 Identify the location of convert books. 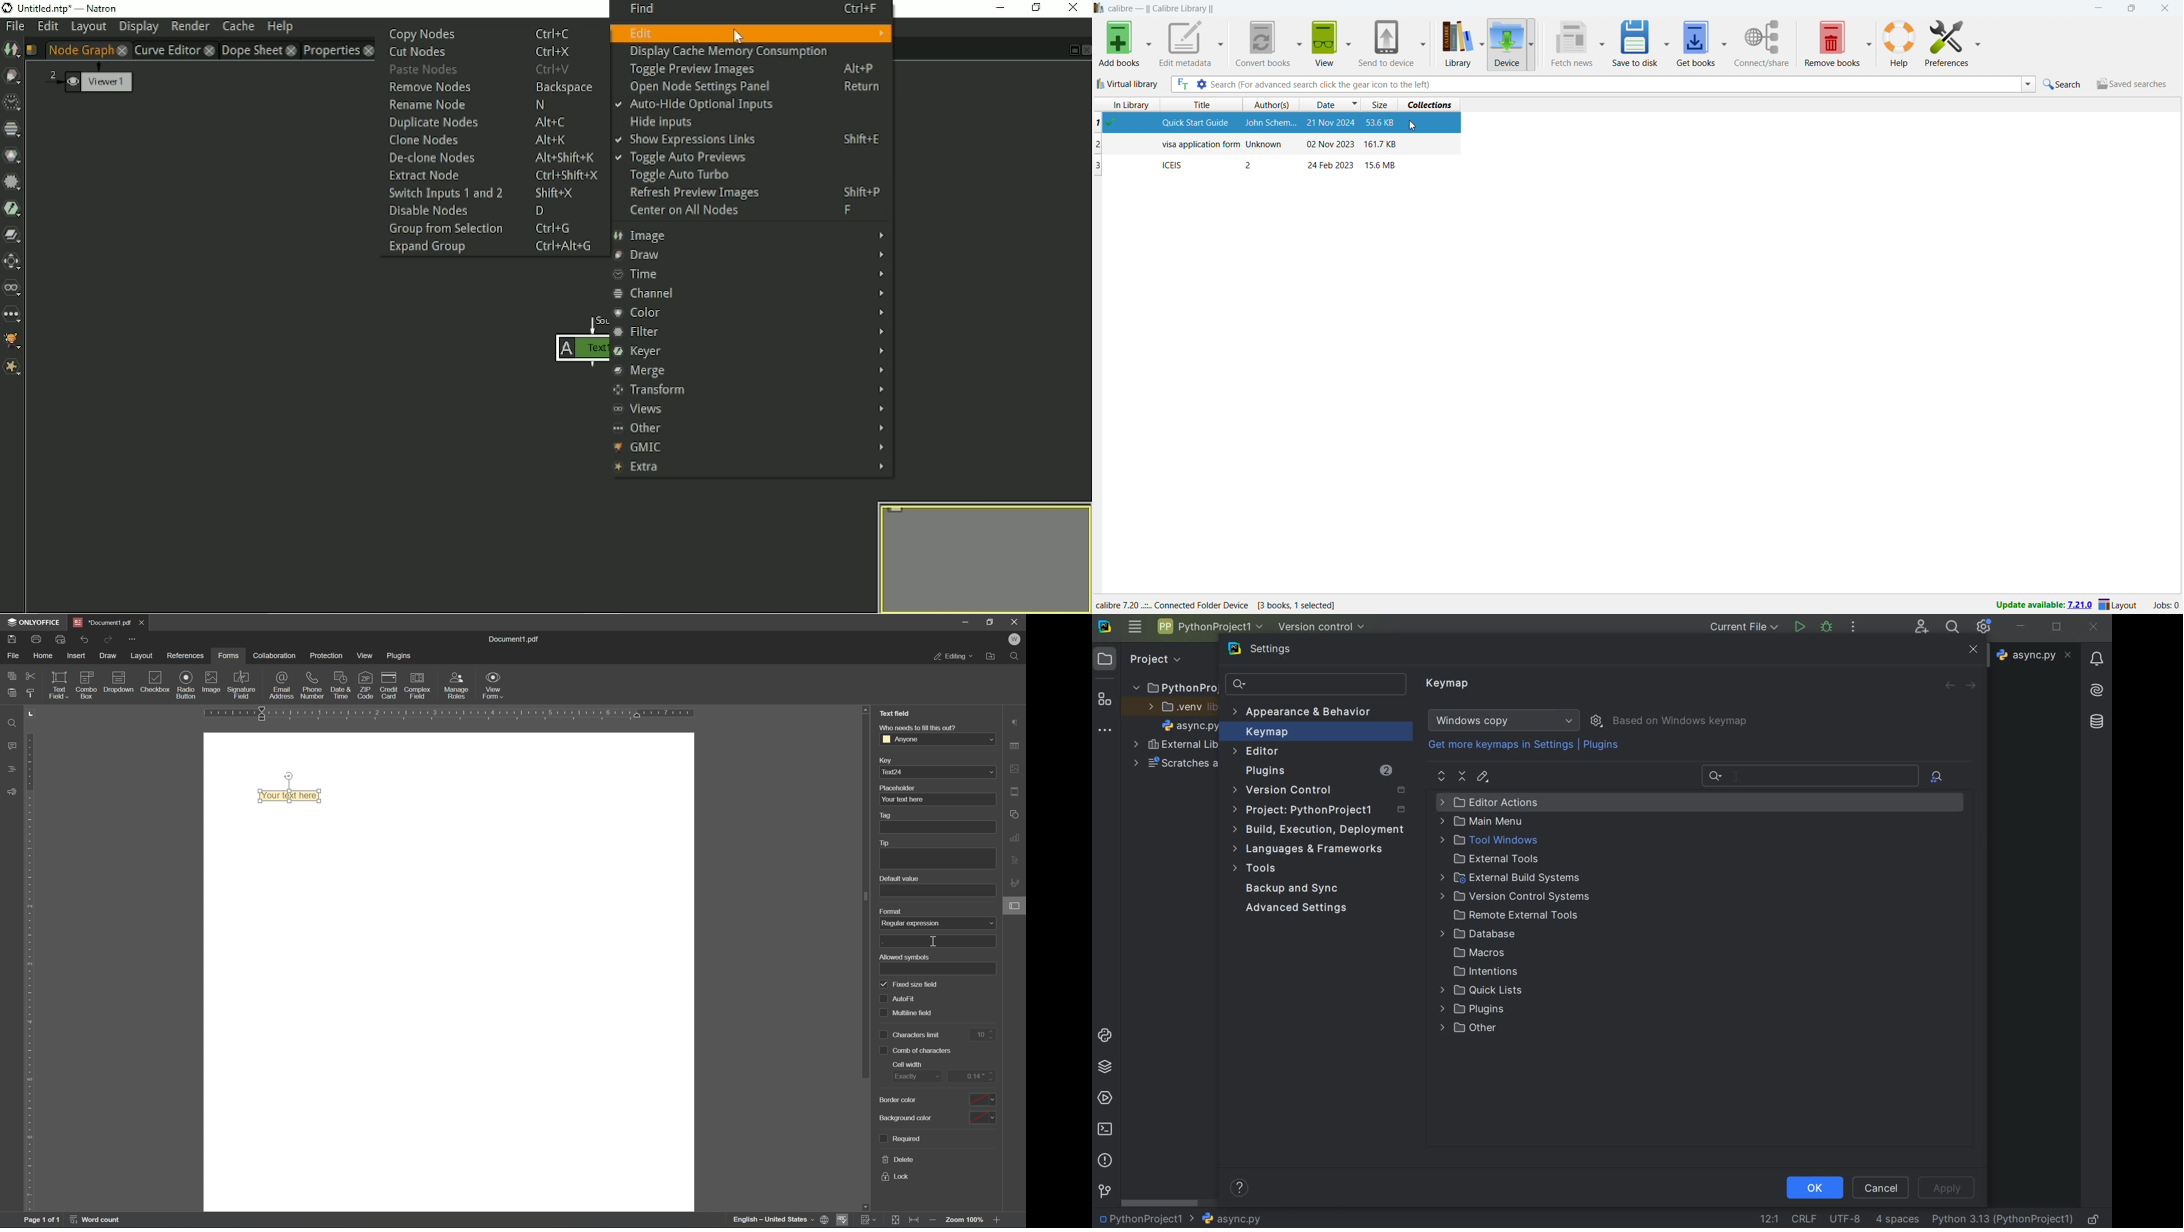
(1261, 43).